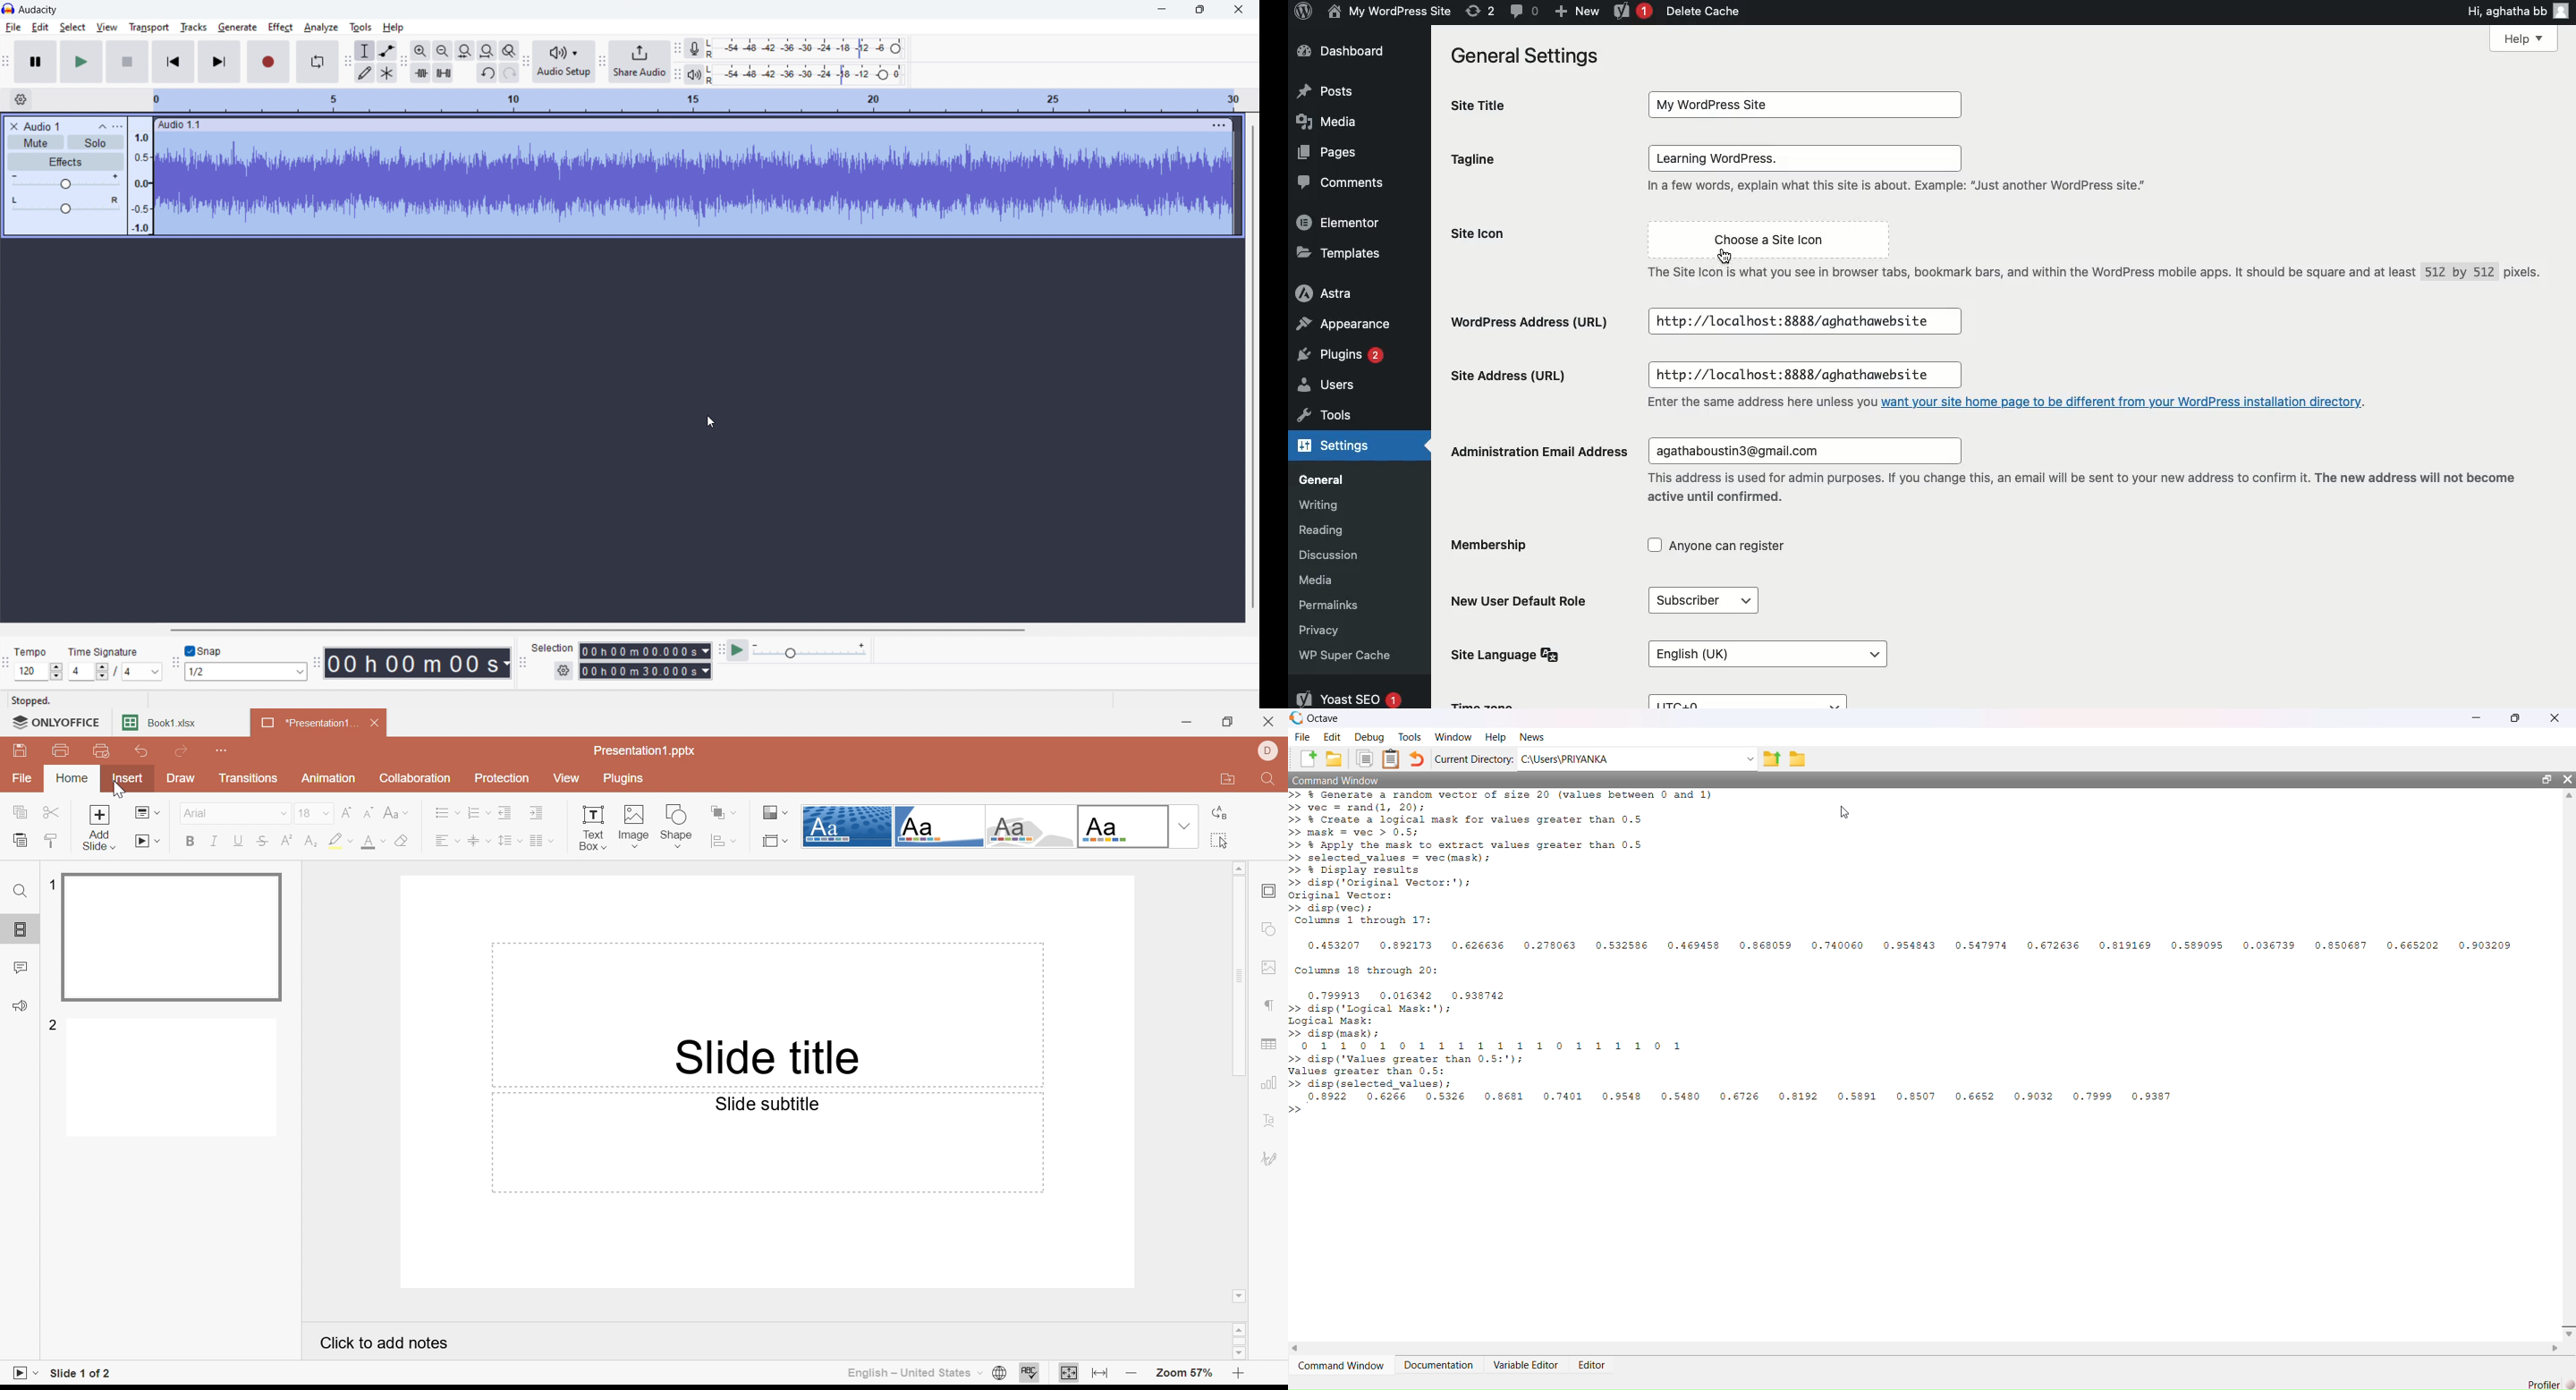  Describe the element at coordinates (318, 662) in the screenshot. I see `time toolbar` at that location.